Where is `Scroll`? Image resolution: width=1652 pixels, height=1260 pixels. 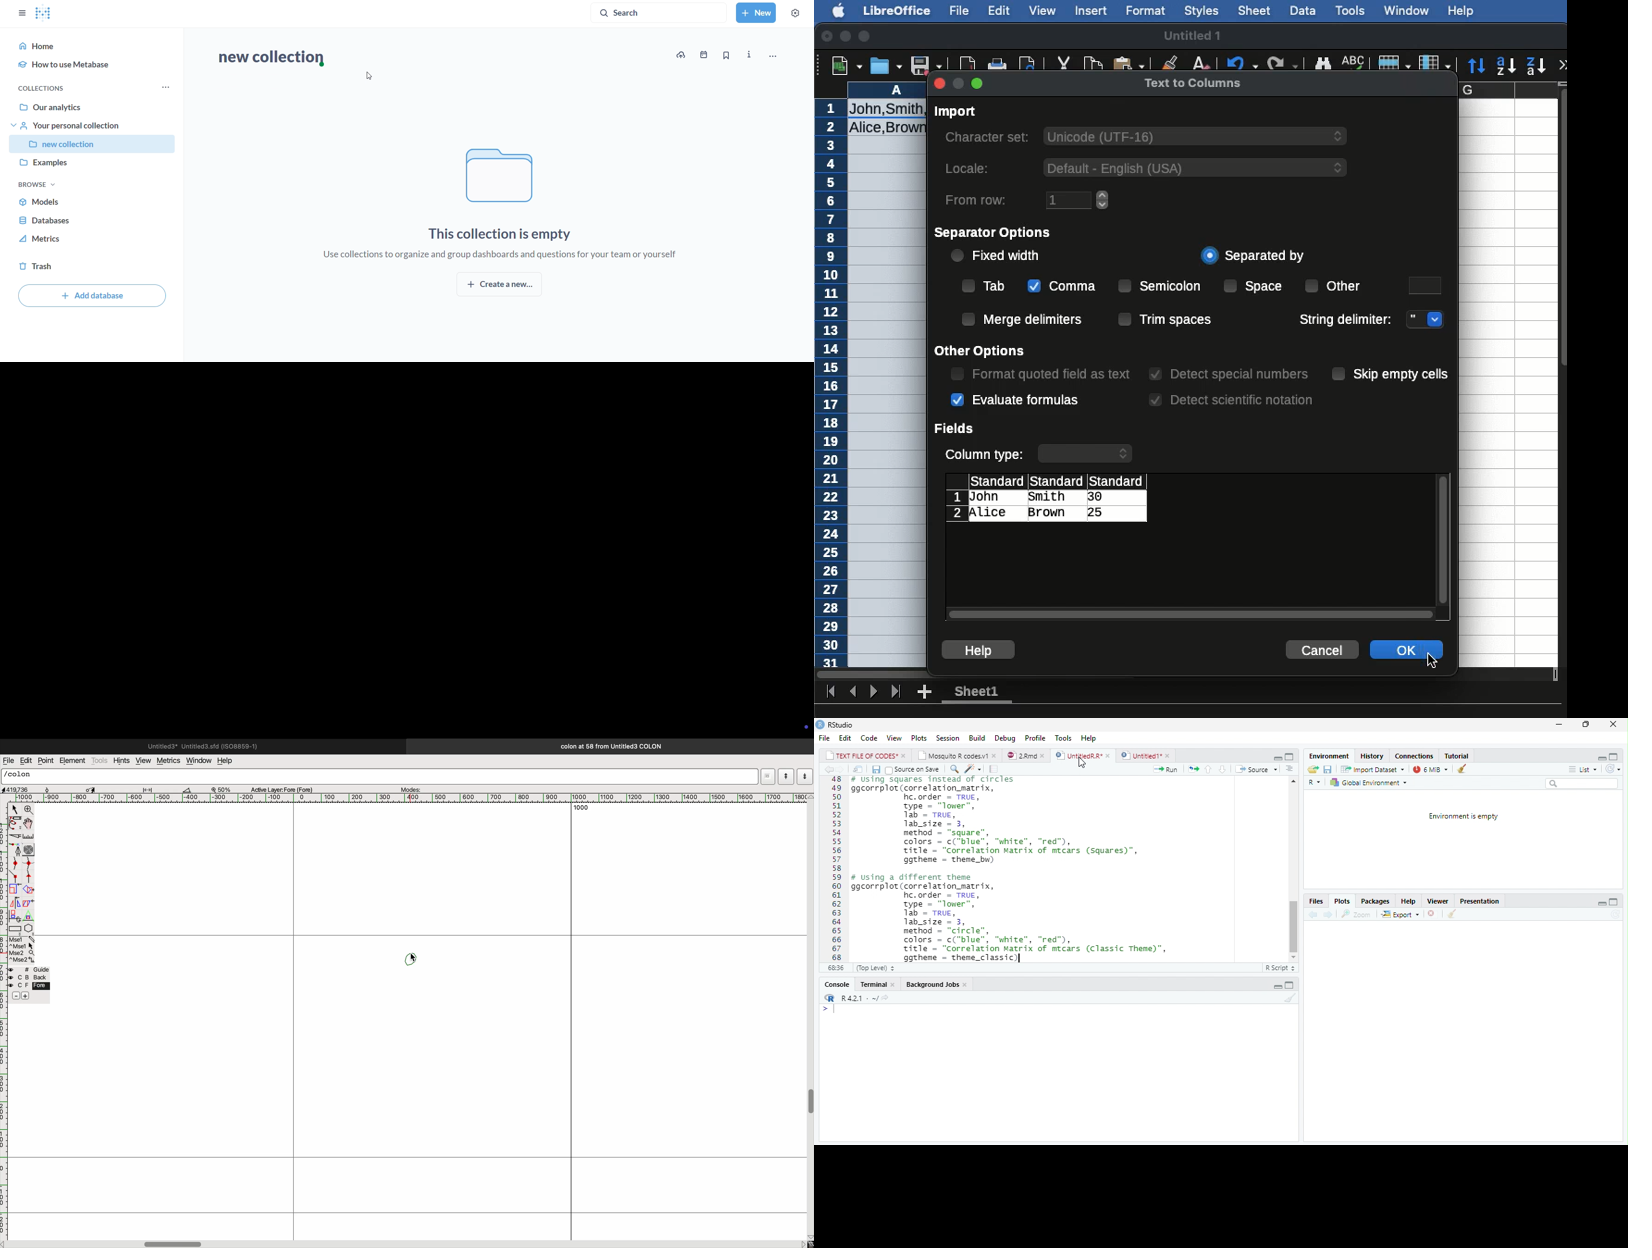 Scroll is located at coordinates (1191, 616).